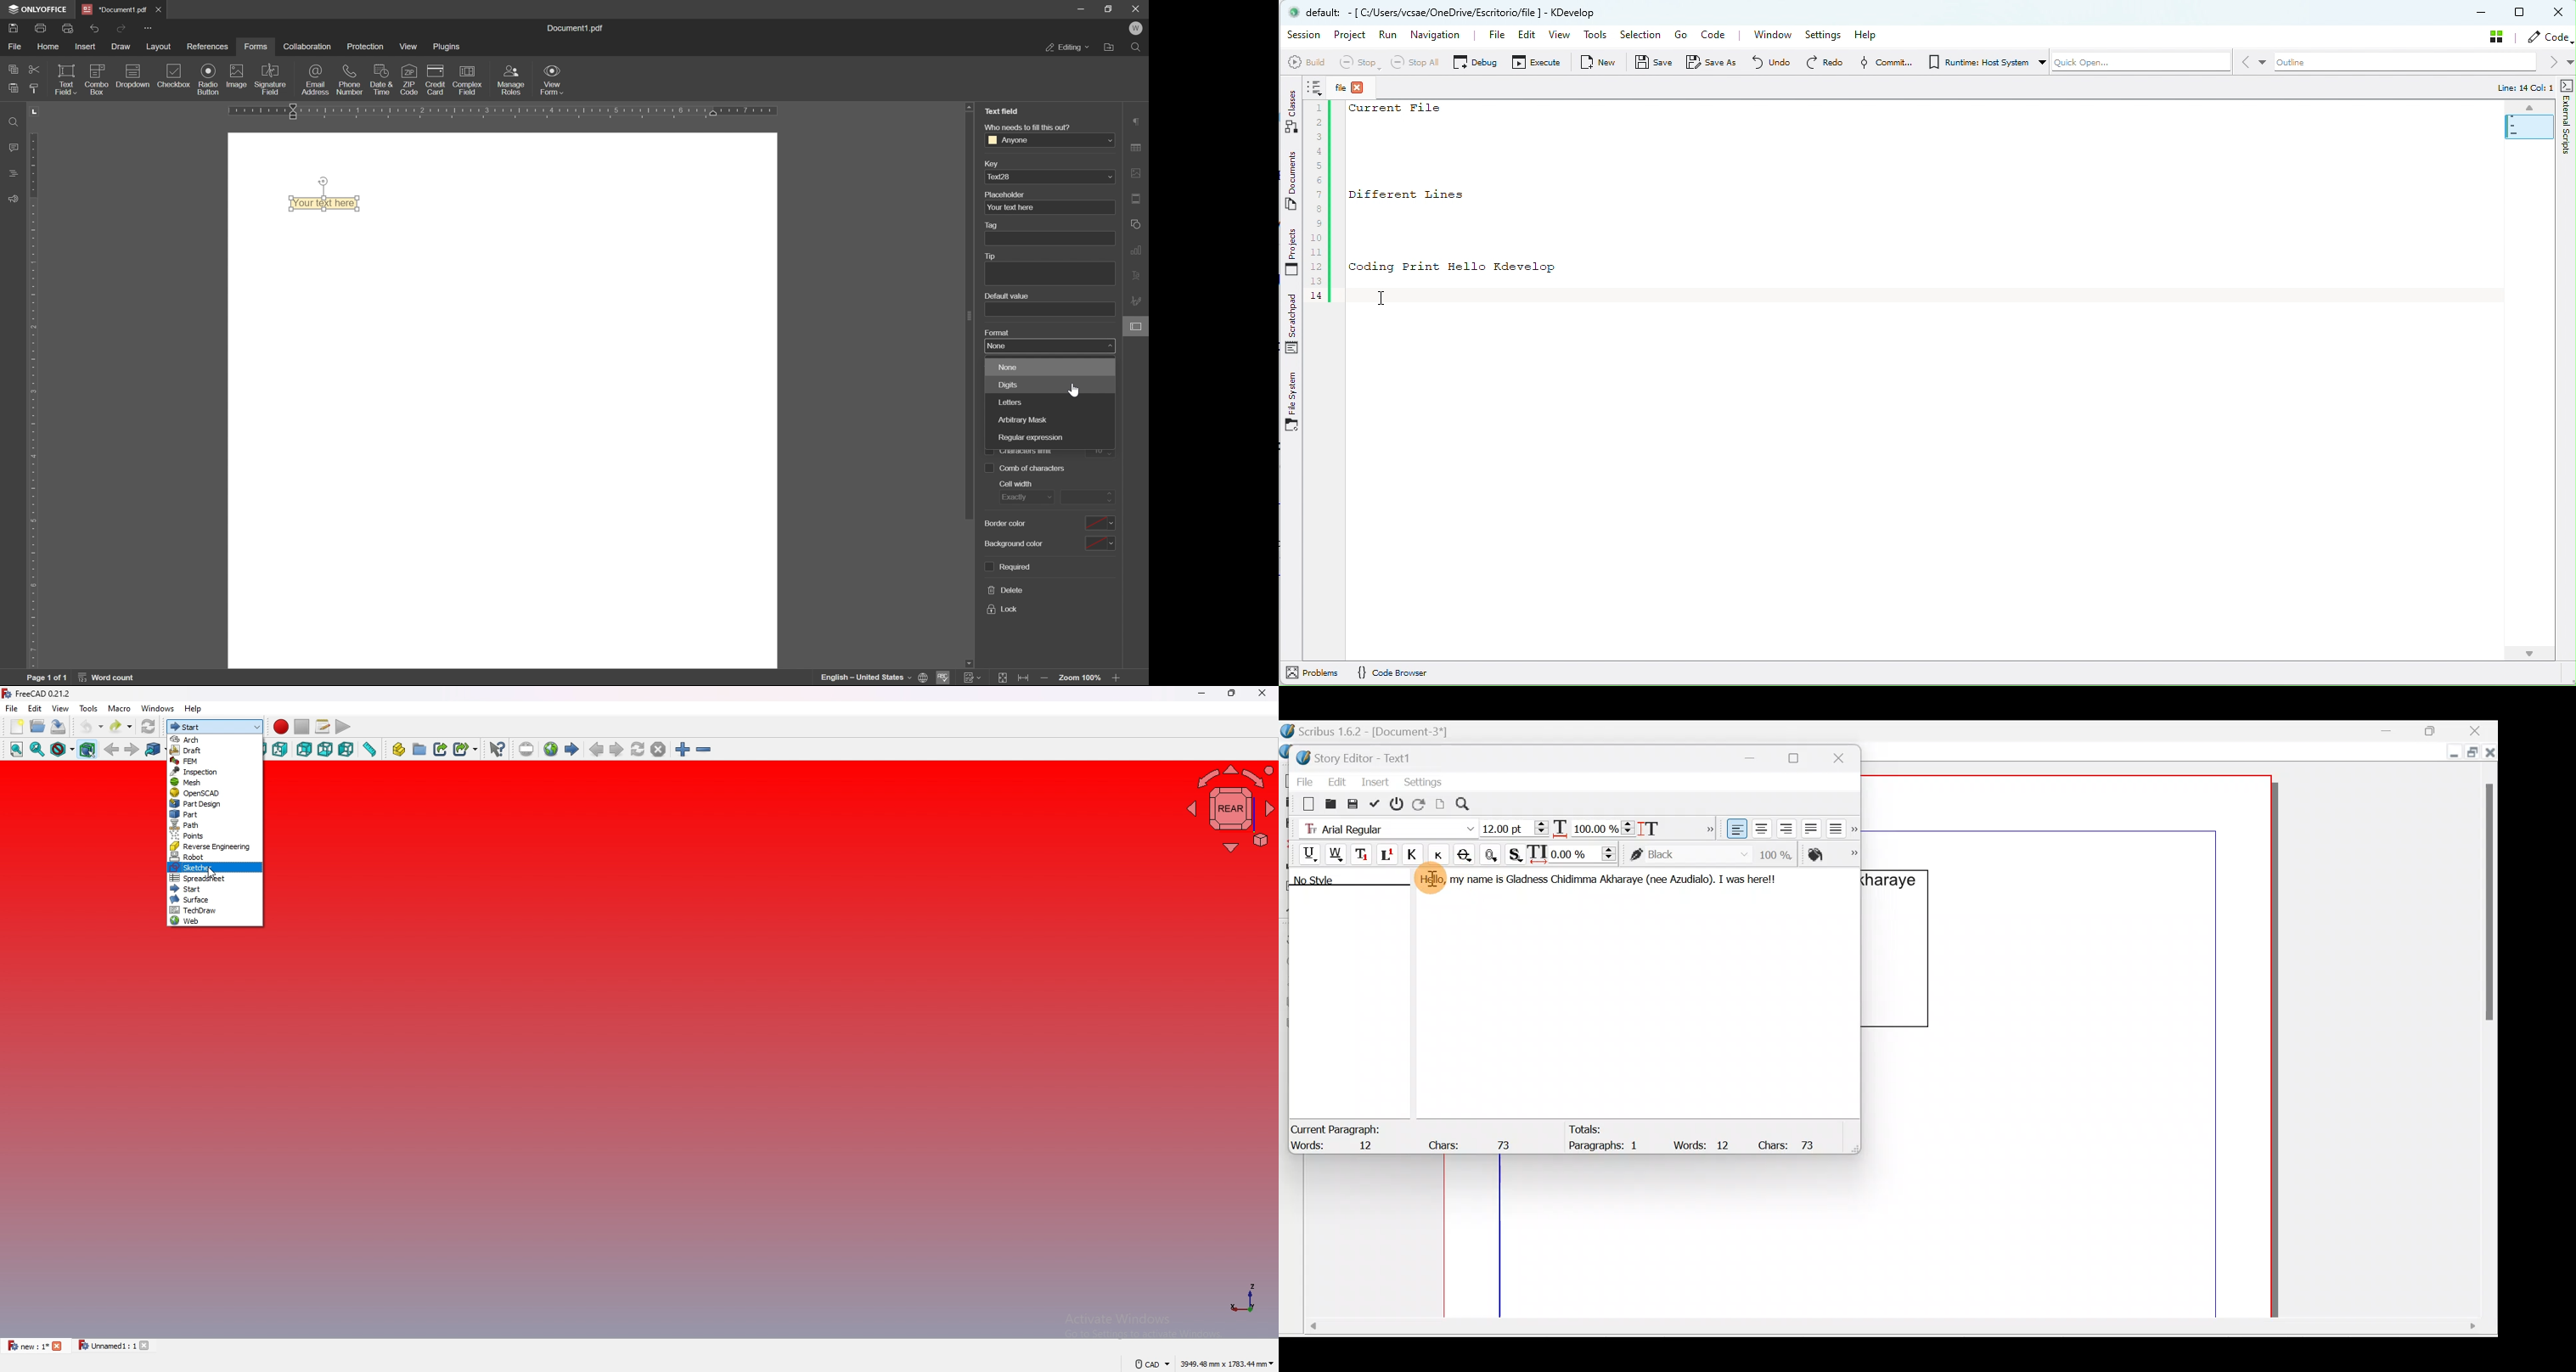  I want to click on scroll up, so click(969, 107).